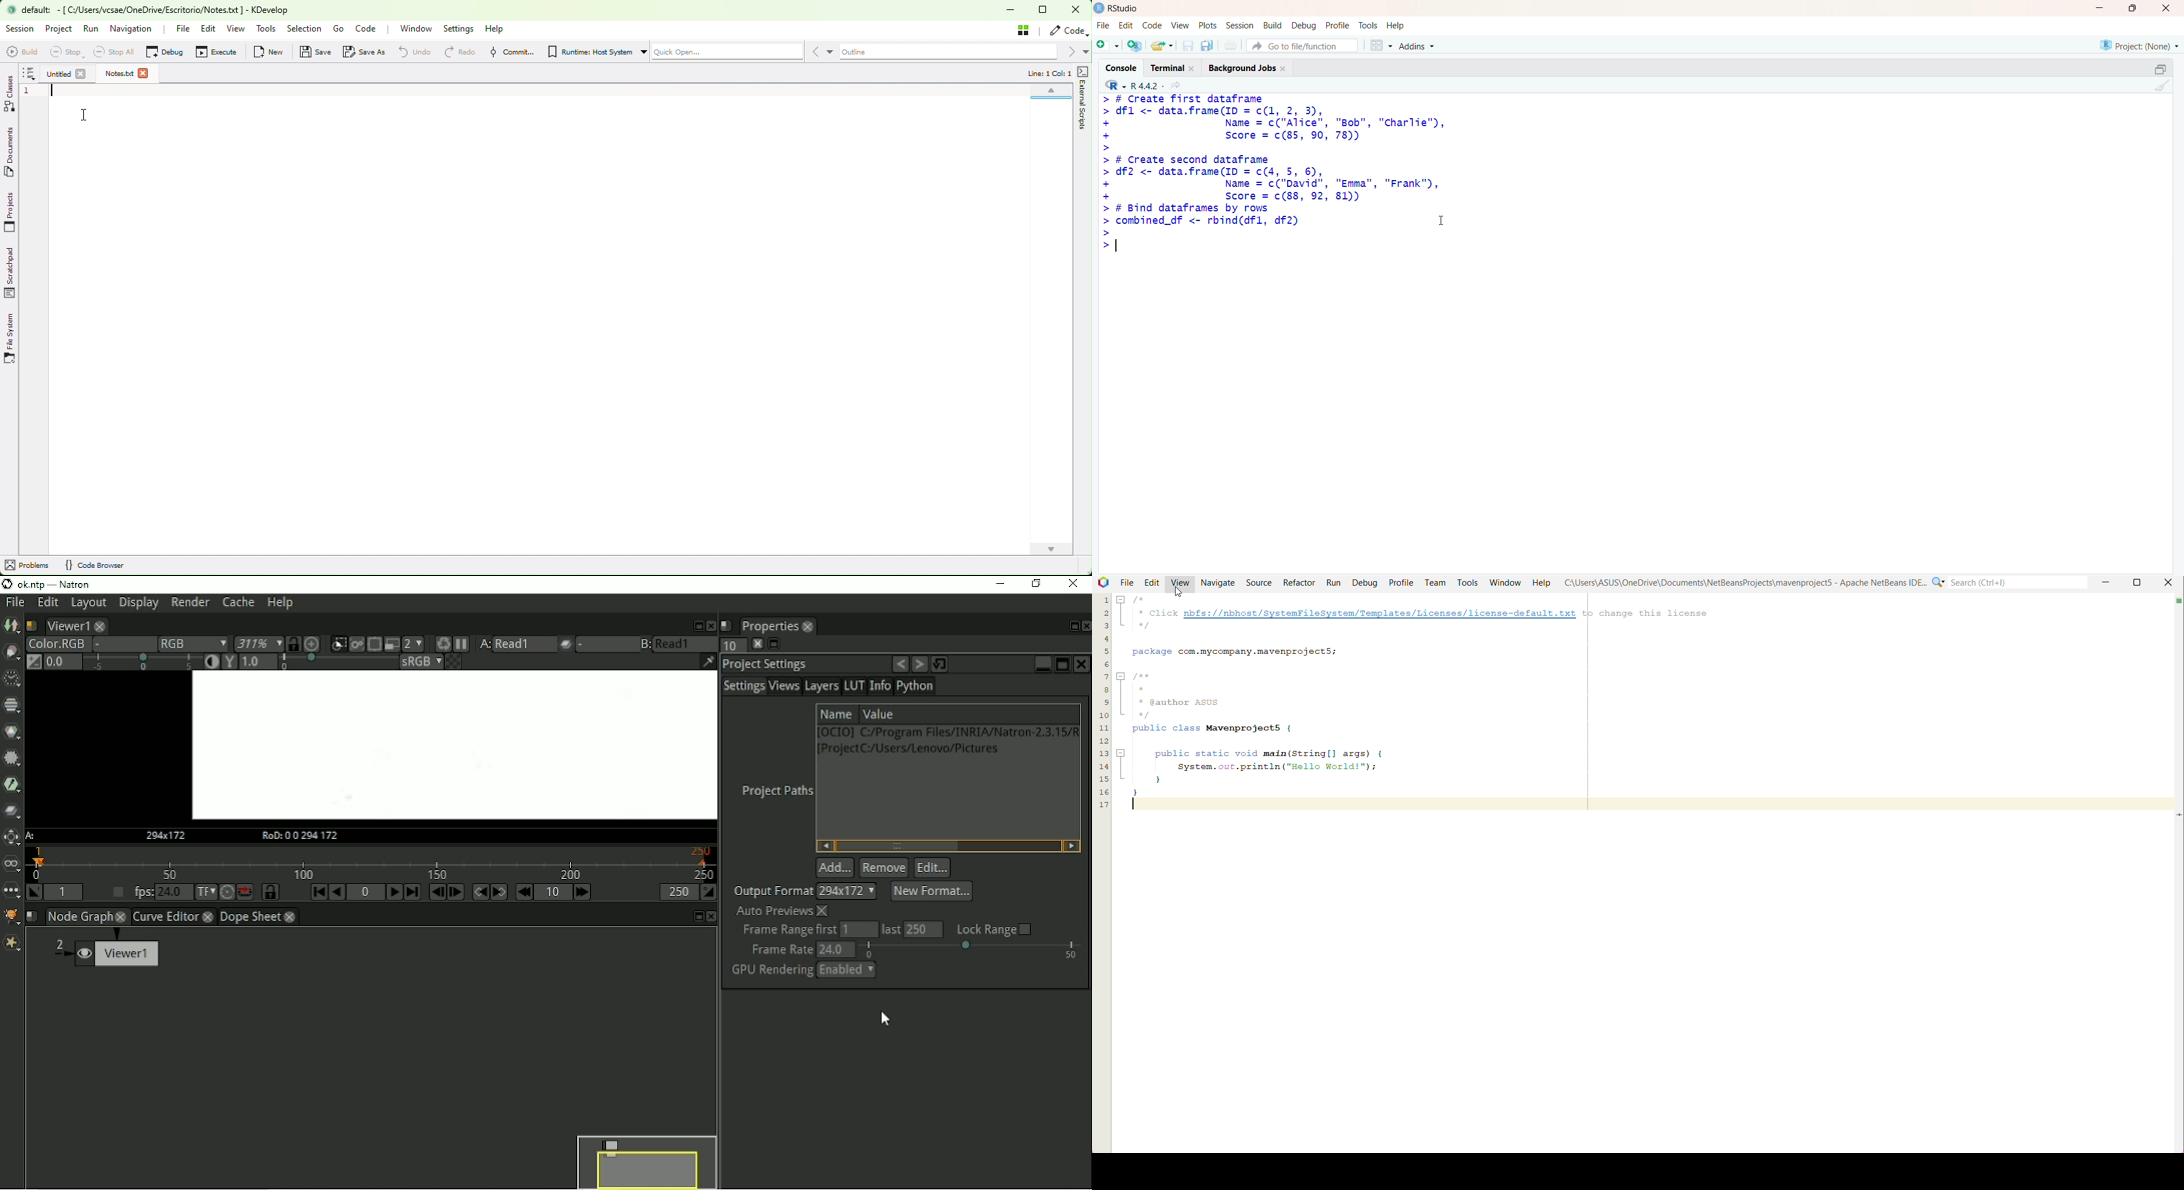  I want to click on Tools, so click(1368, 25).